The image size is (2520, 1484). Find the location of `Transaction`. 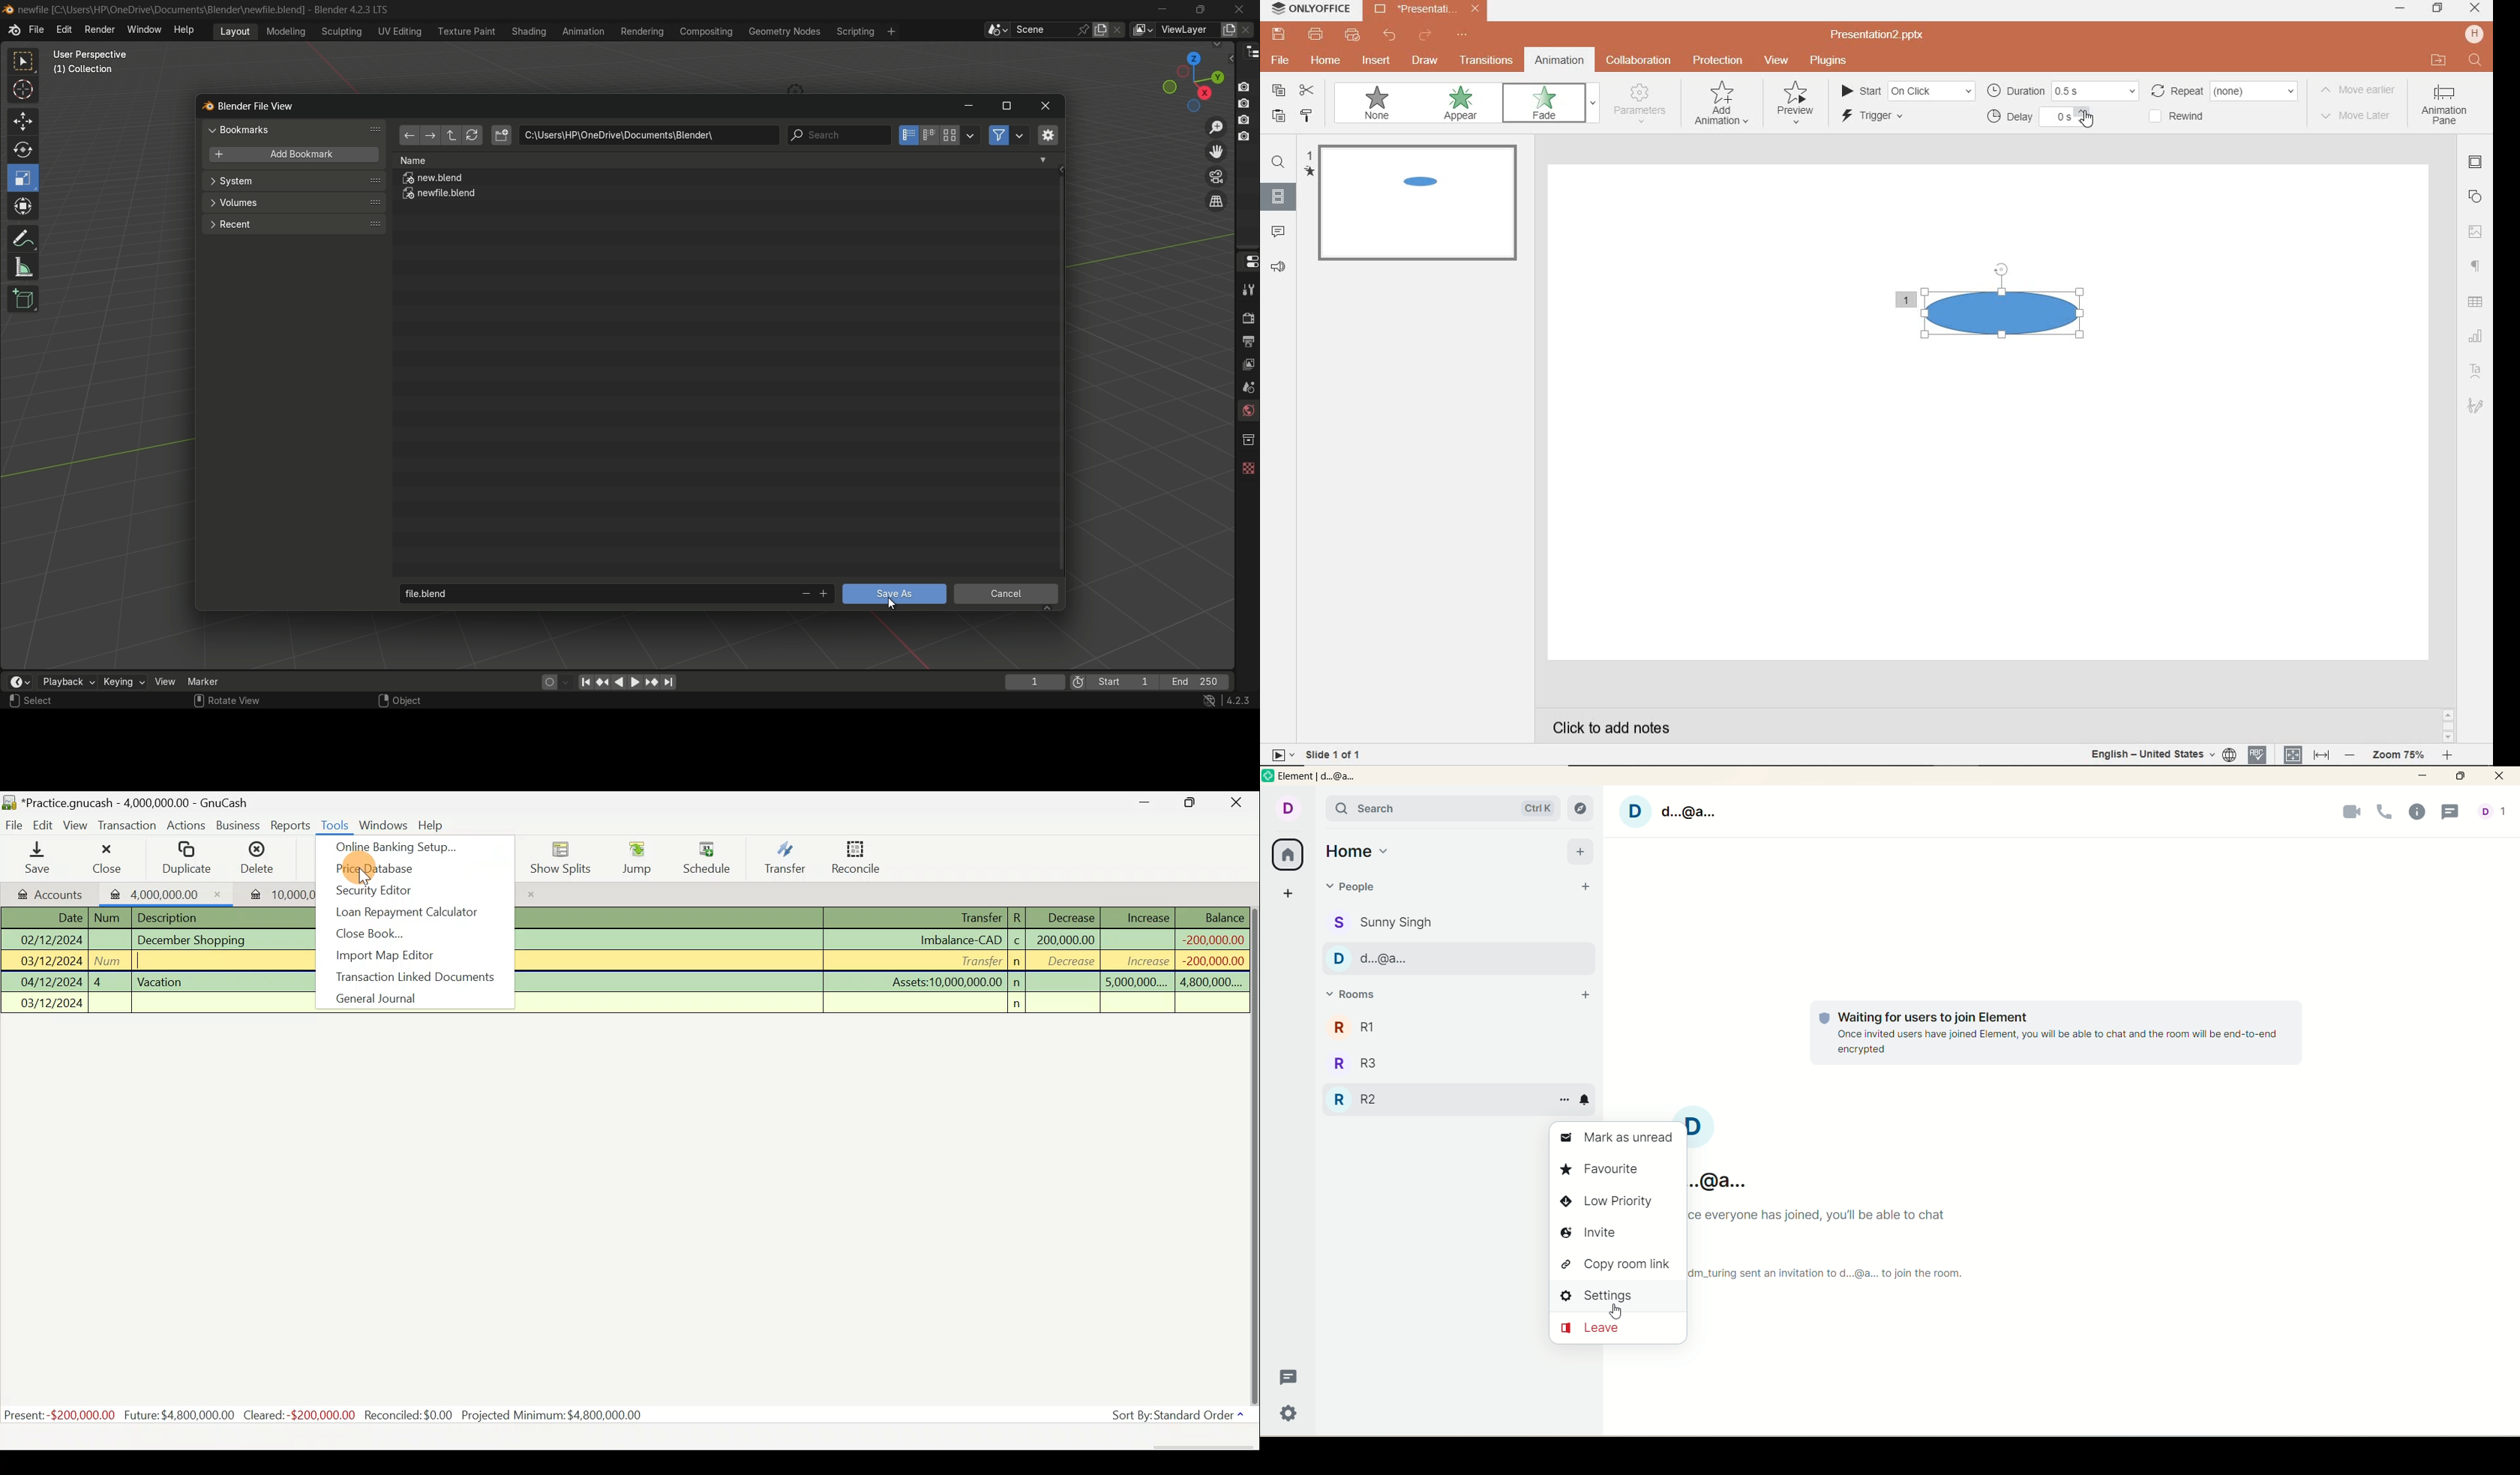

Transaction is located at coordinates (131, 827).